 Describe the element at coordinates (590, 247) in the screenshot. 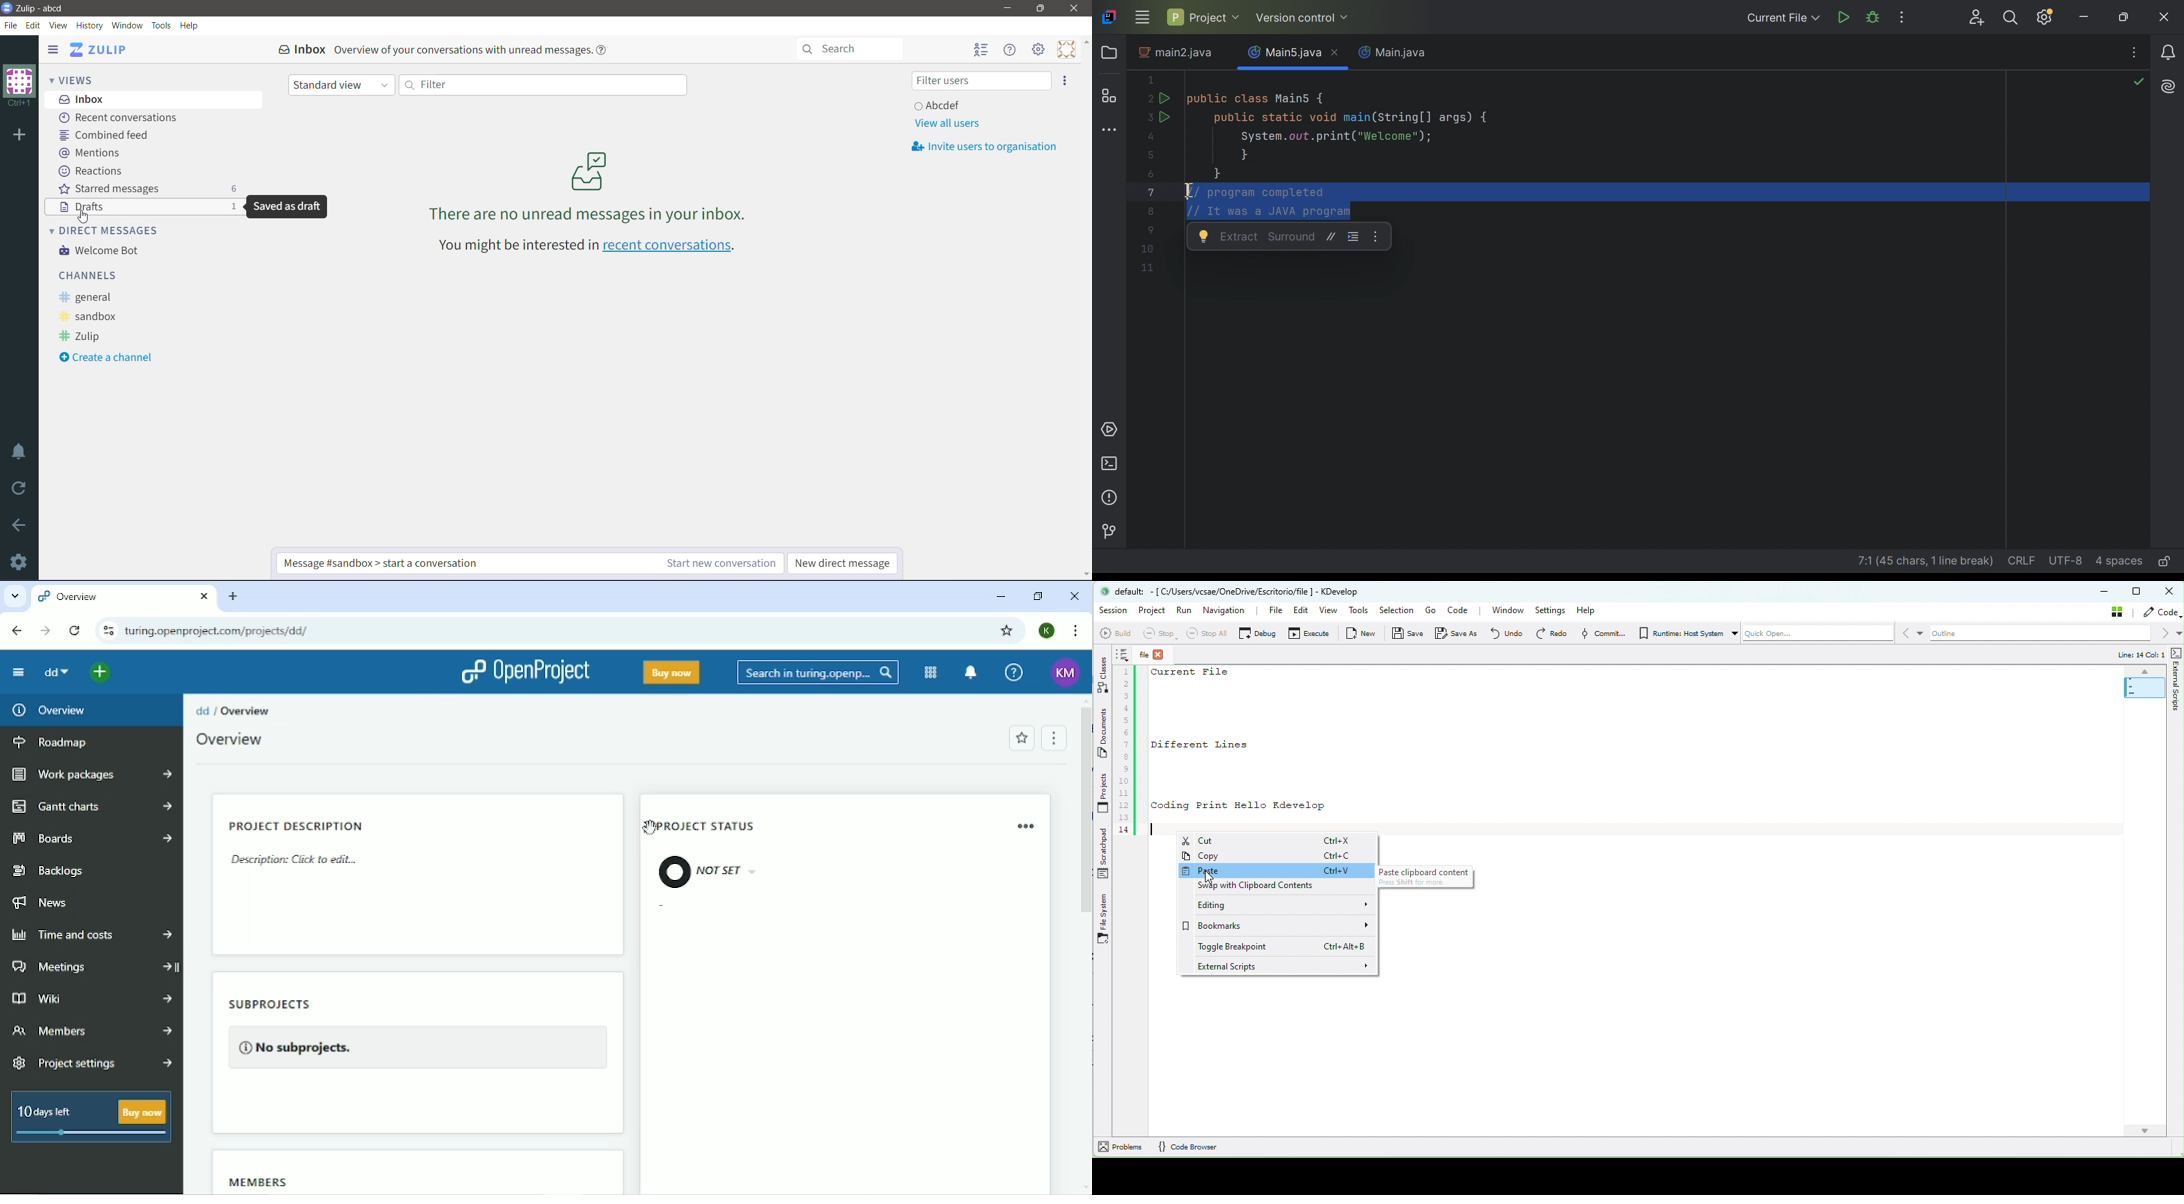

I see `You might be interested in recent conversations - Click link to open recent conversations` at that location.